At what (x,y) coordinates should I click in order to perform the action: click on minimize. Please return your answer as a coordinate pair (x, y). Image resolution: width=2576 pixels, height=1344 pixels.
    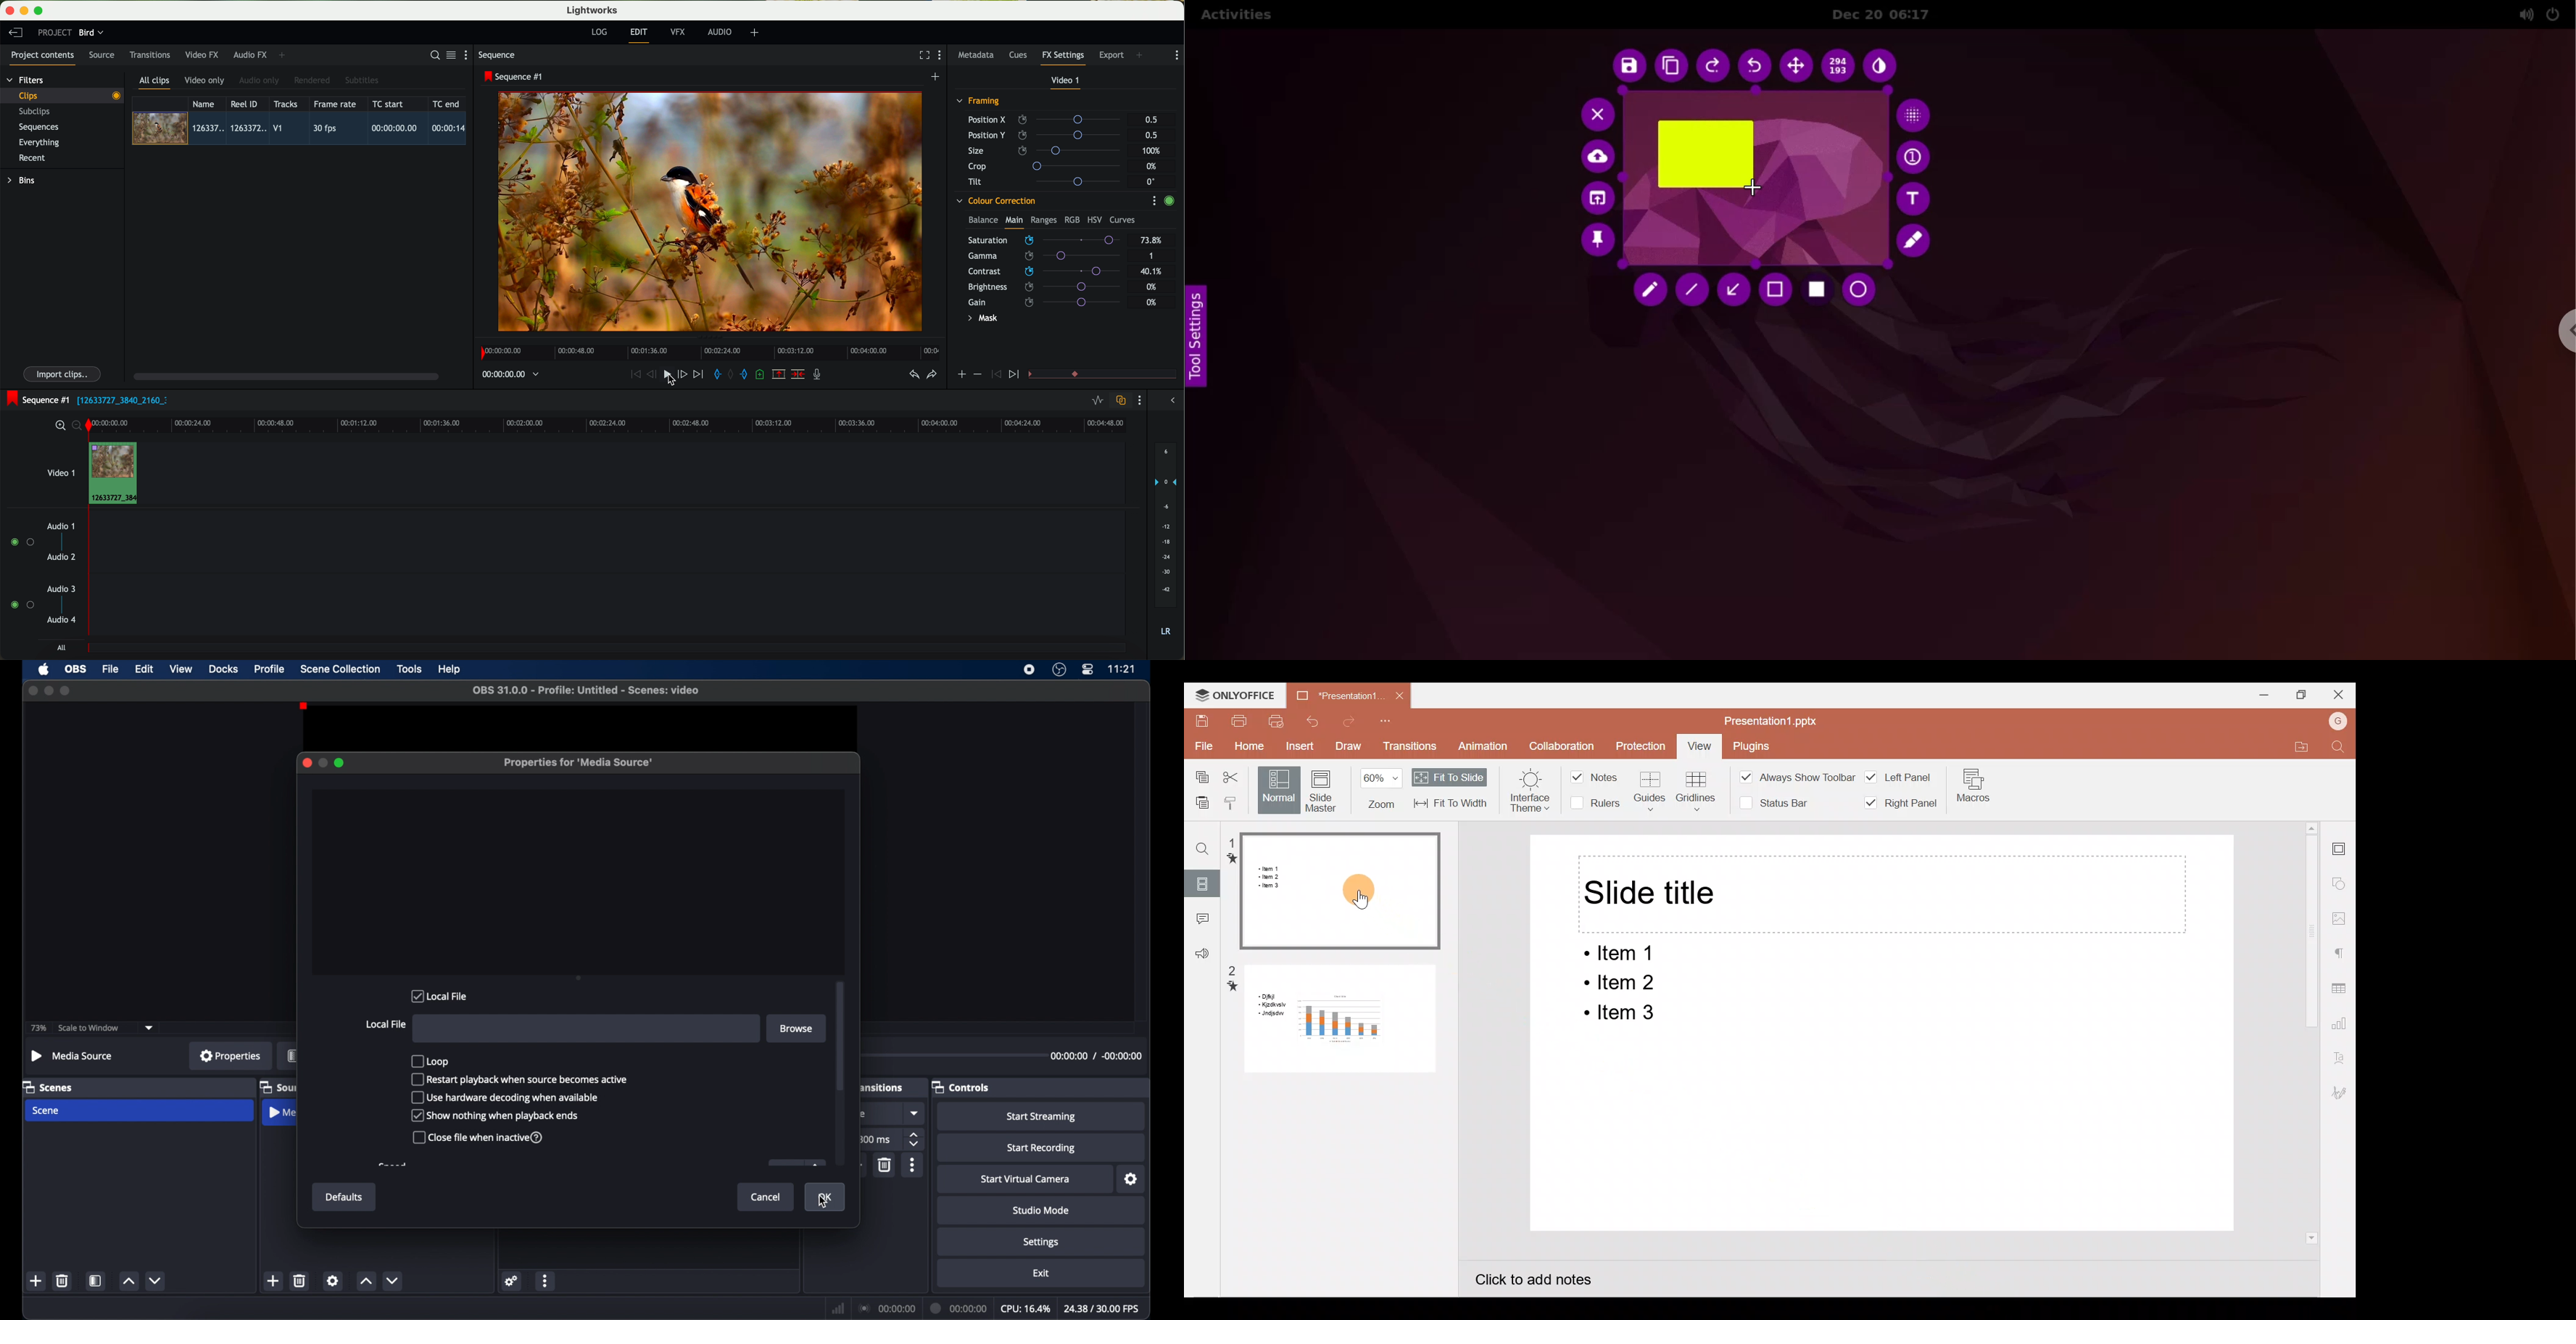
    Looking at the image, I should click on (48, 691).